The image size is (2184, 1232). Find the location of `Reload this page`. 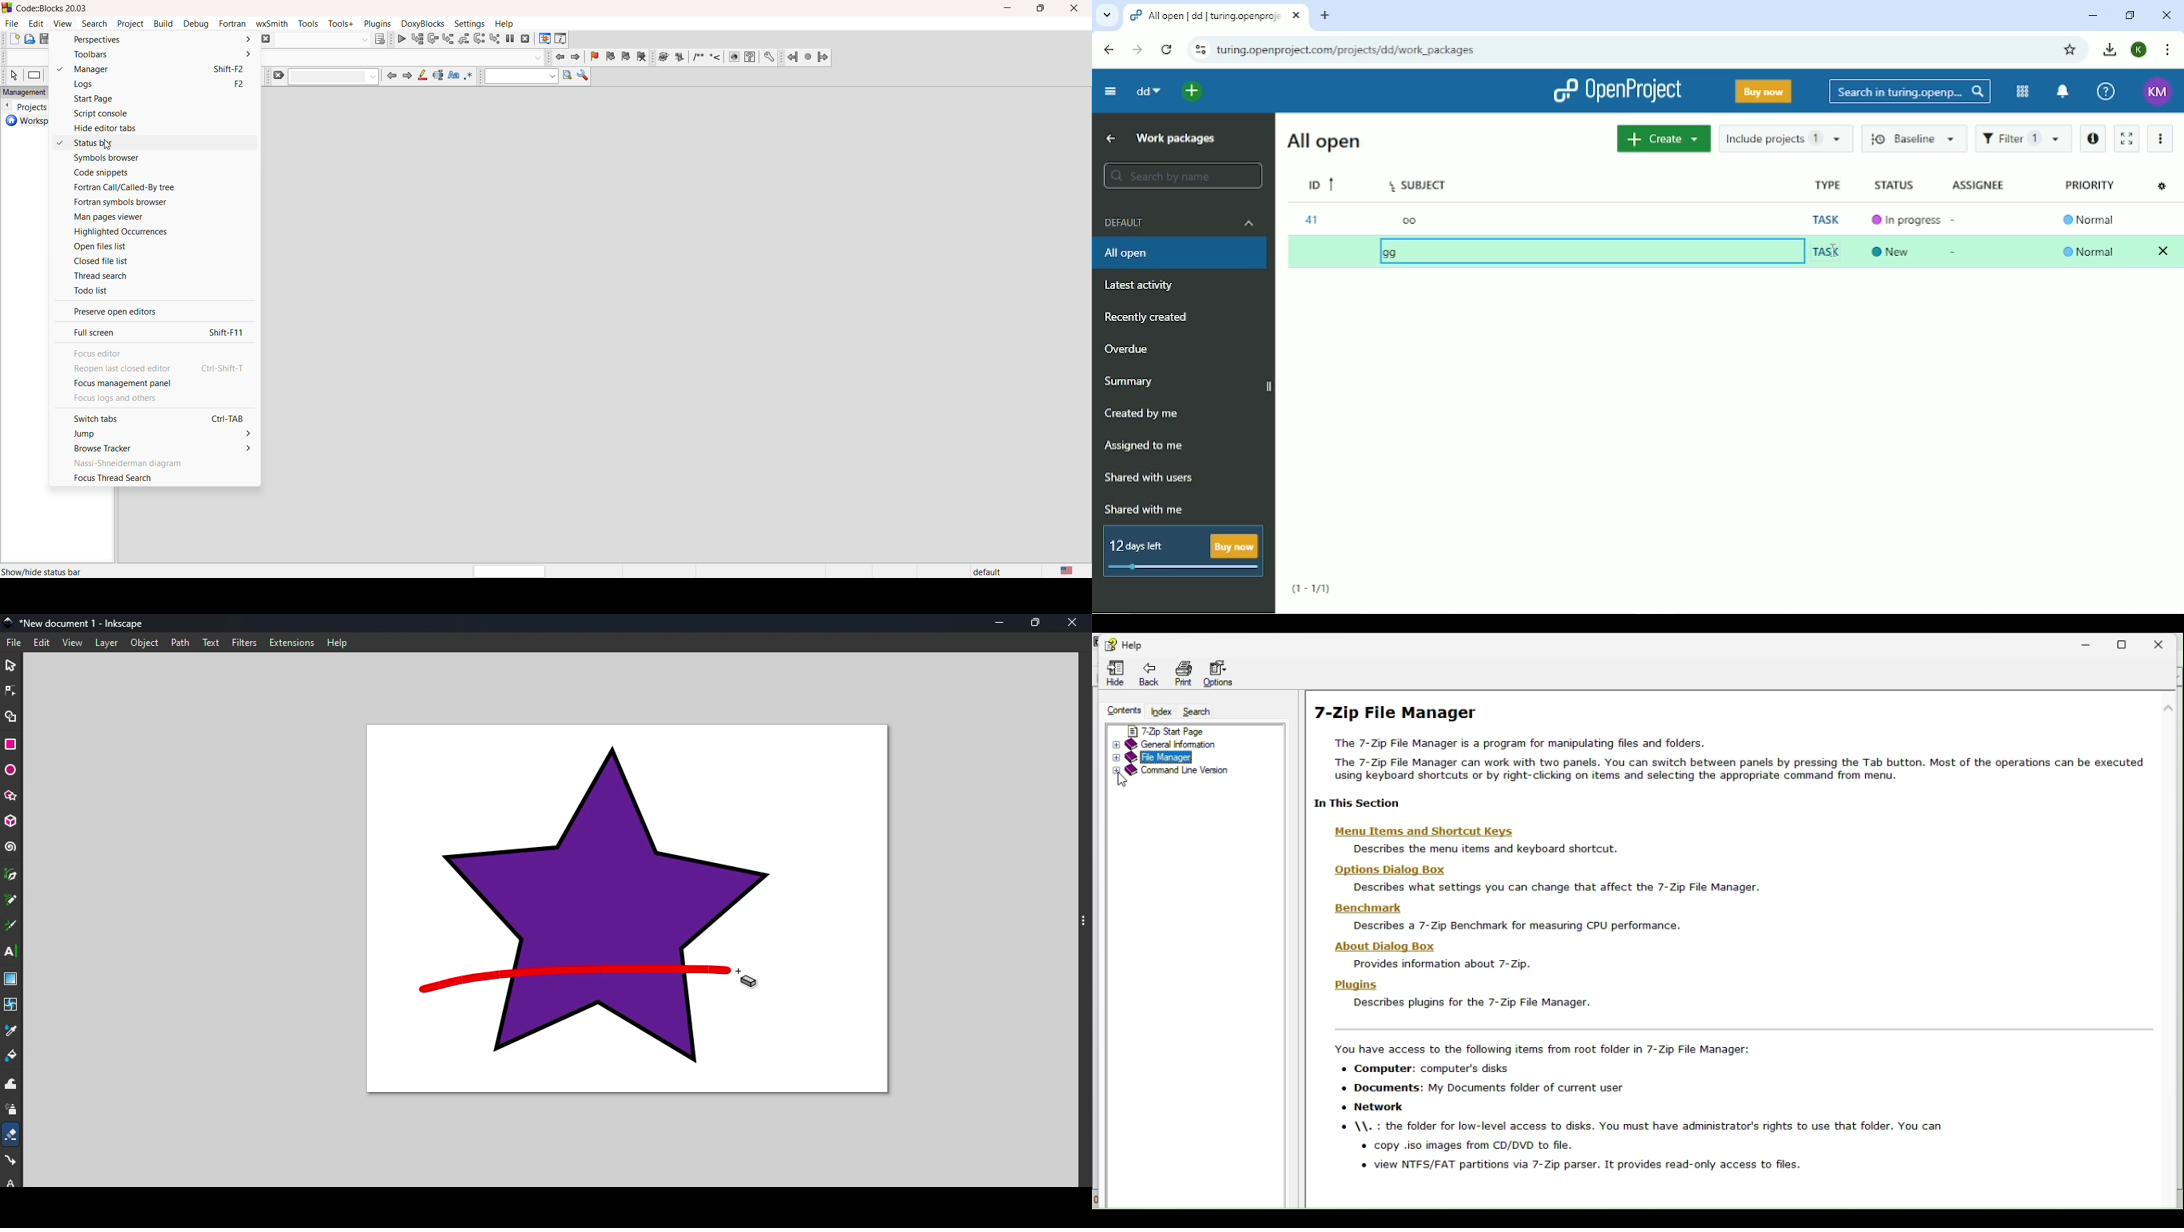

Reload this page is located at coordinates (1168, 49).